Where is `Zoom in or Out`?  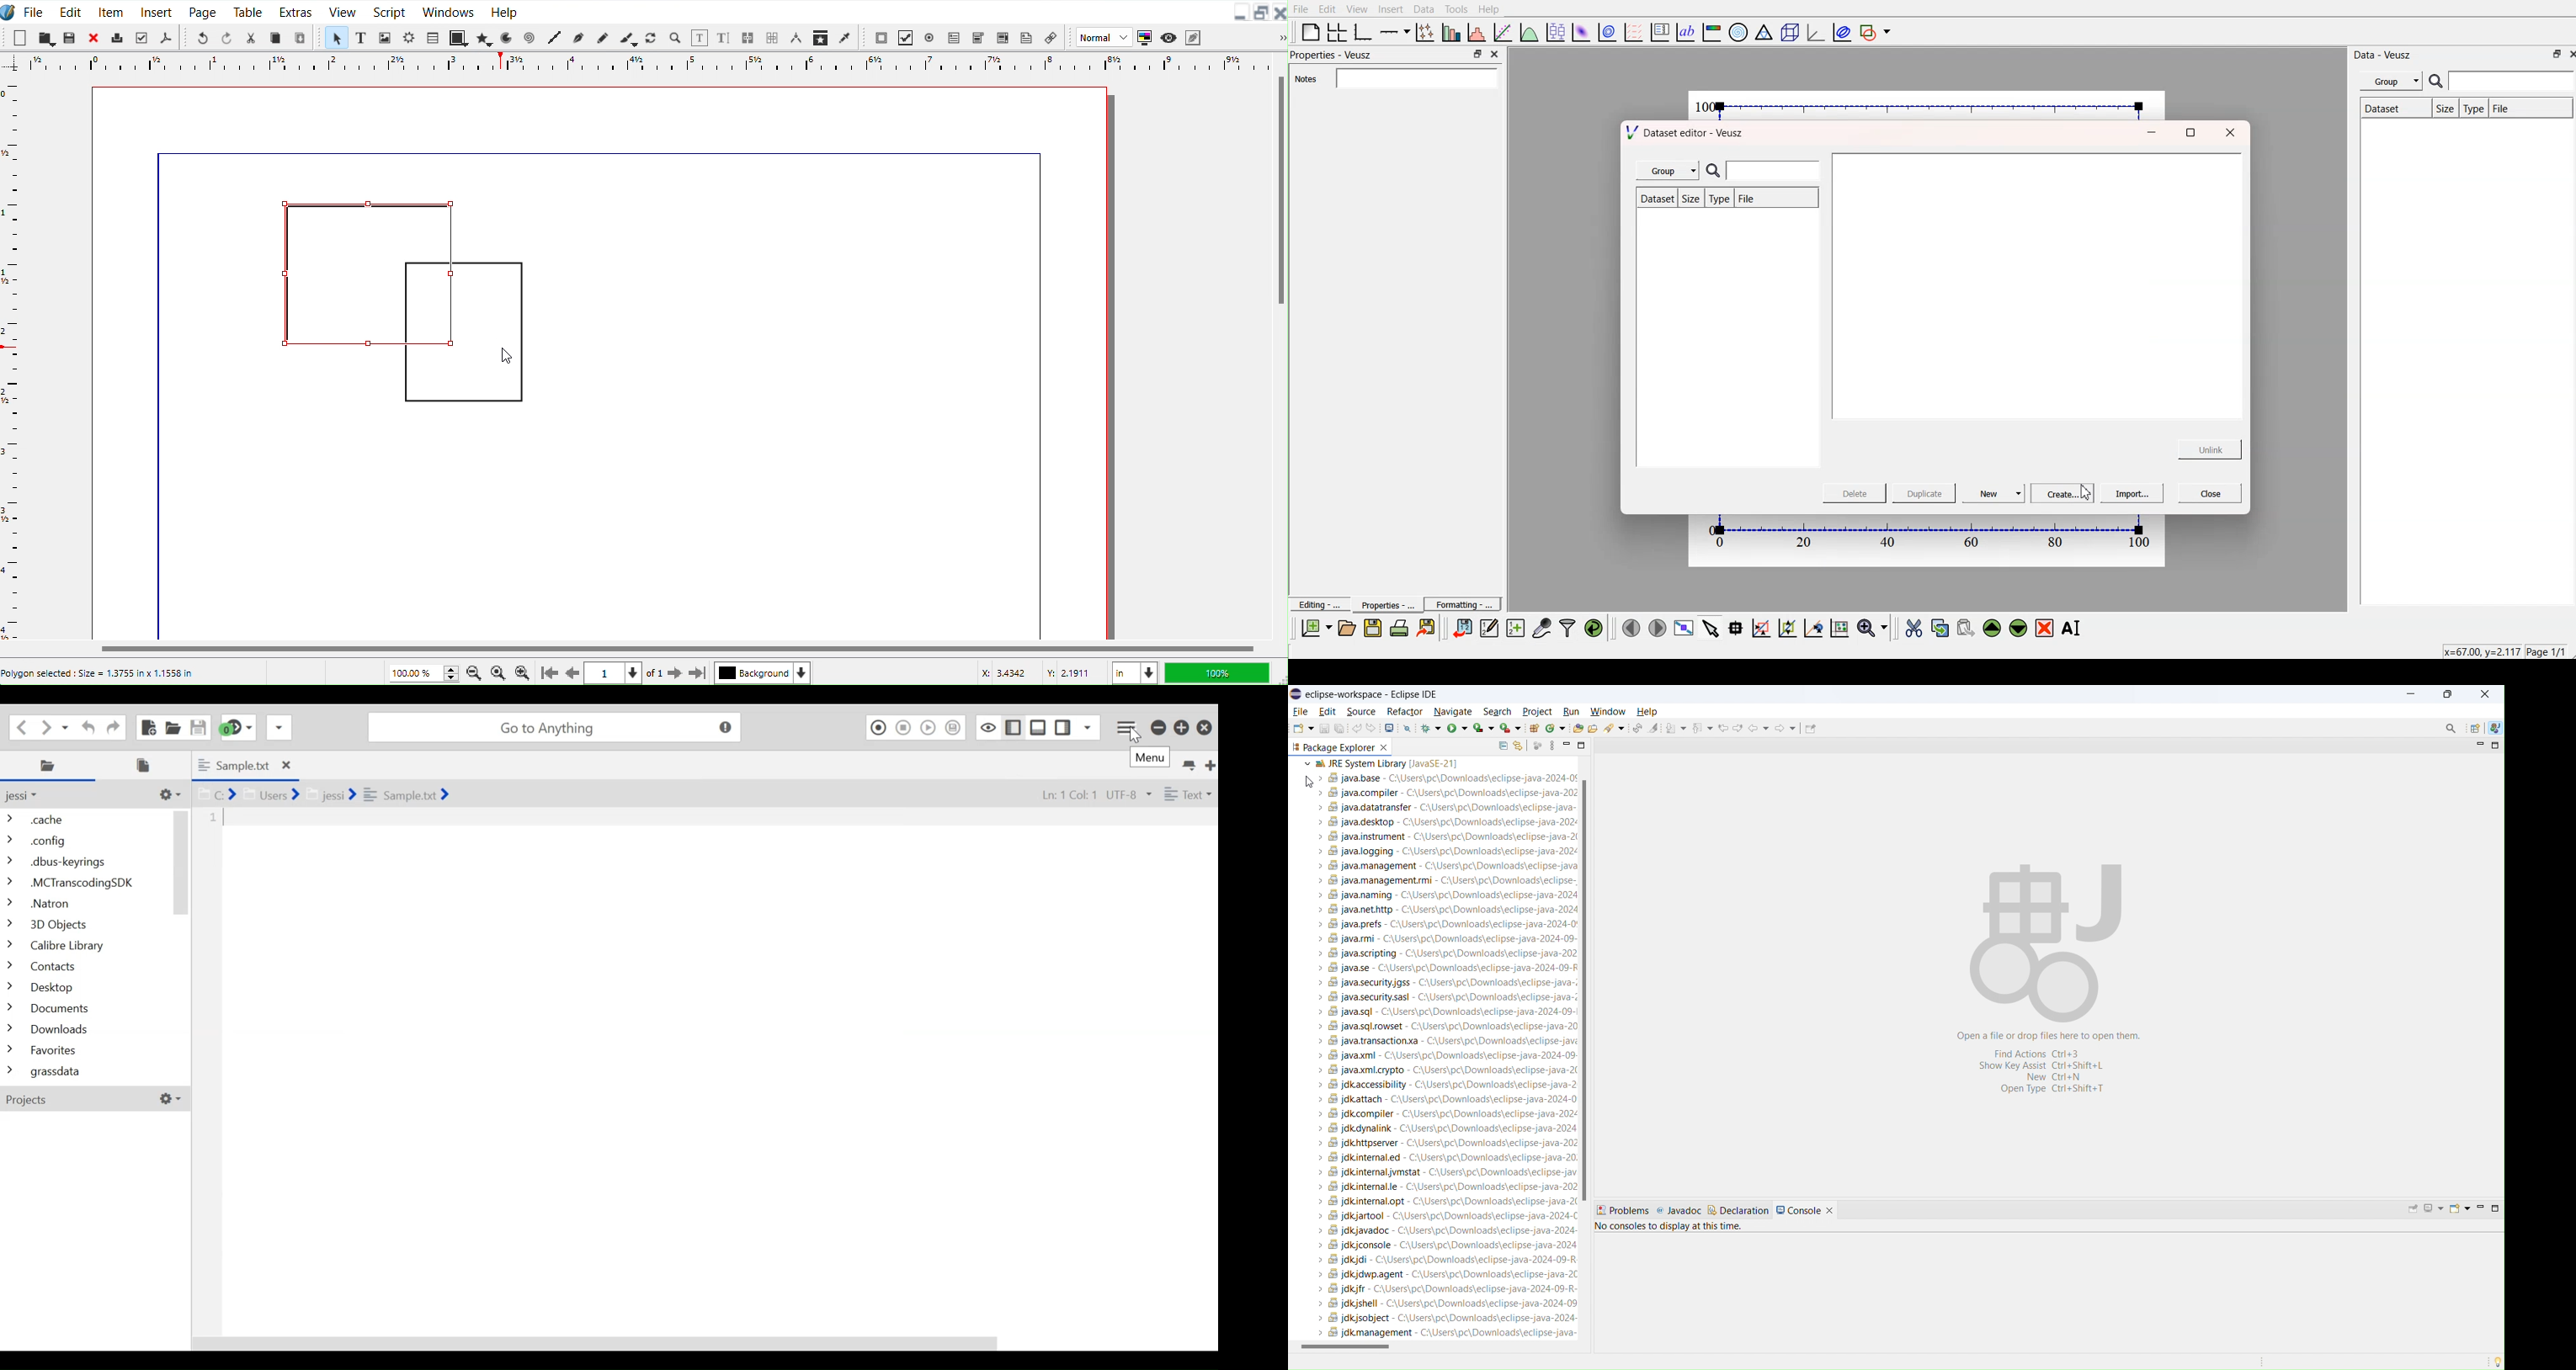 Zoom in or Out is located at coordinates (674, 38).